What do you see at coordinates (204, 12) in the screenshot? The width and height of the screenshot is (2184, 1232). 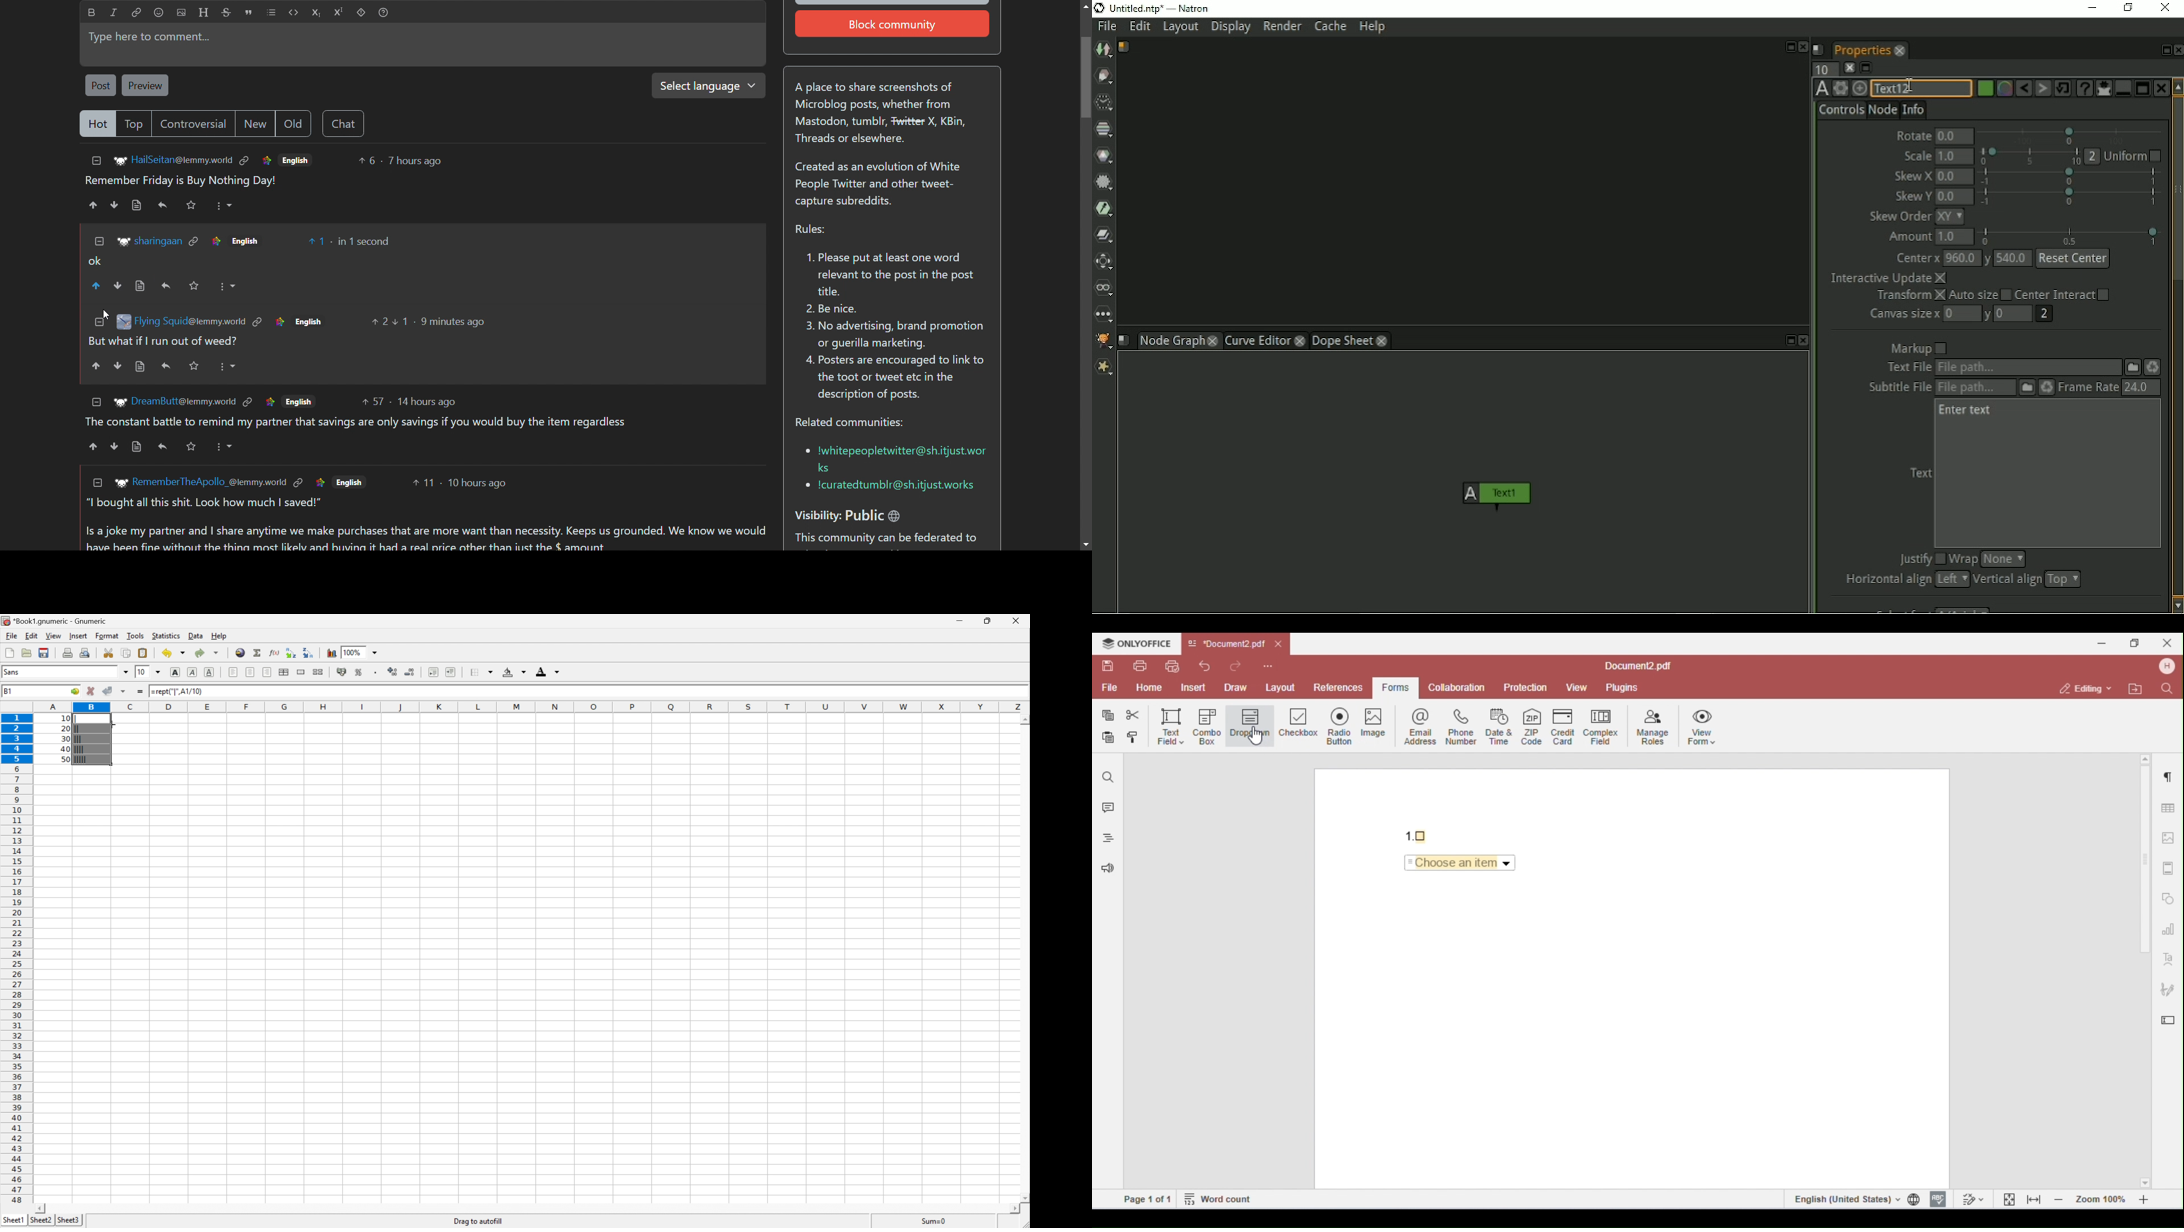 I see `header` at bounding box center [204, 12].